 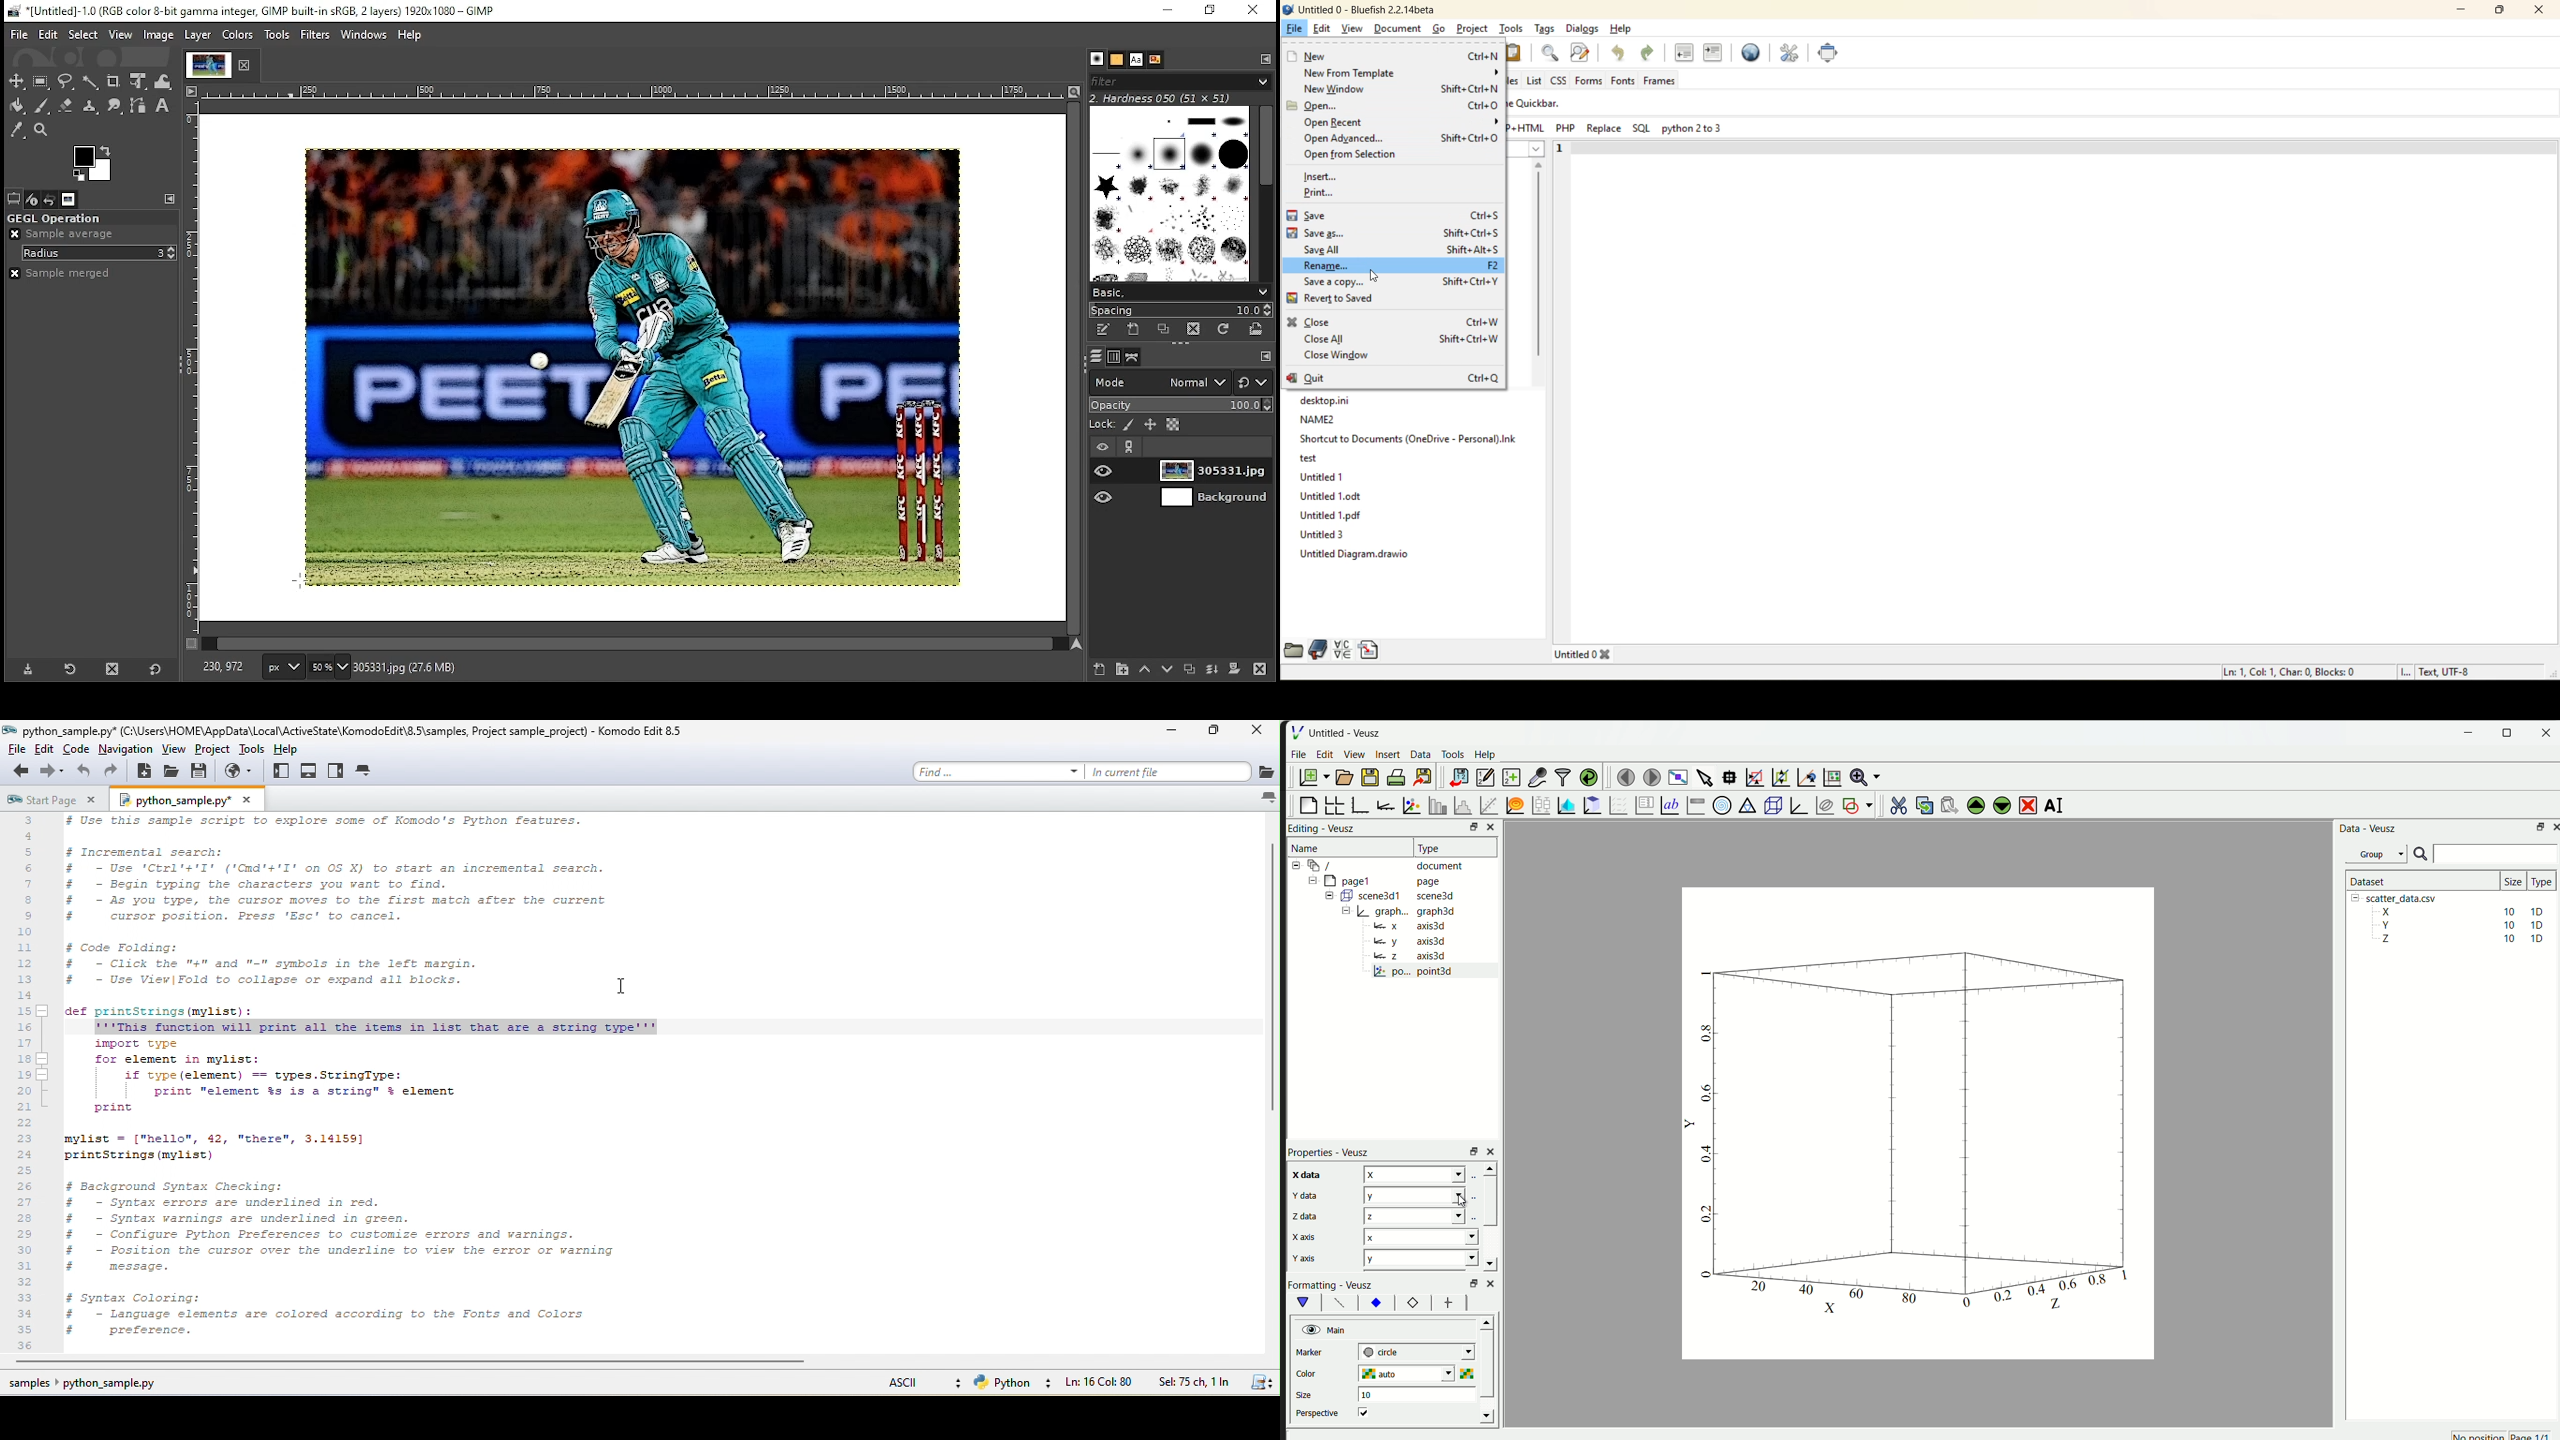 I want to click on minimize, so click(x=2465, y=8).